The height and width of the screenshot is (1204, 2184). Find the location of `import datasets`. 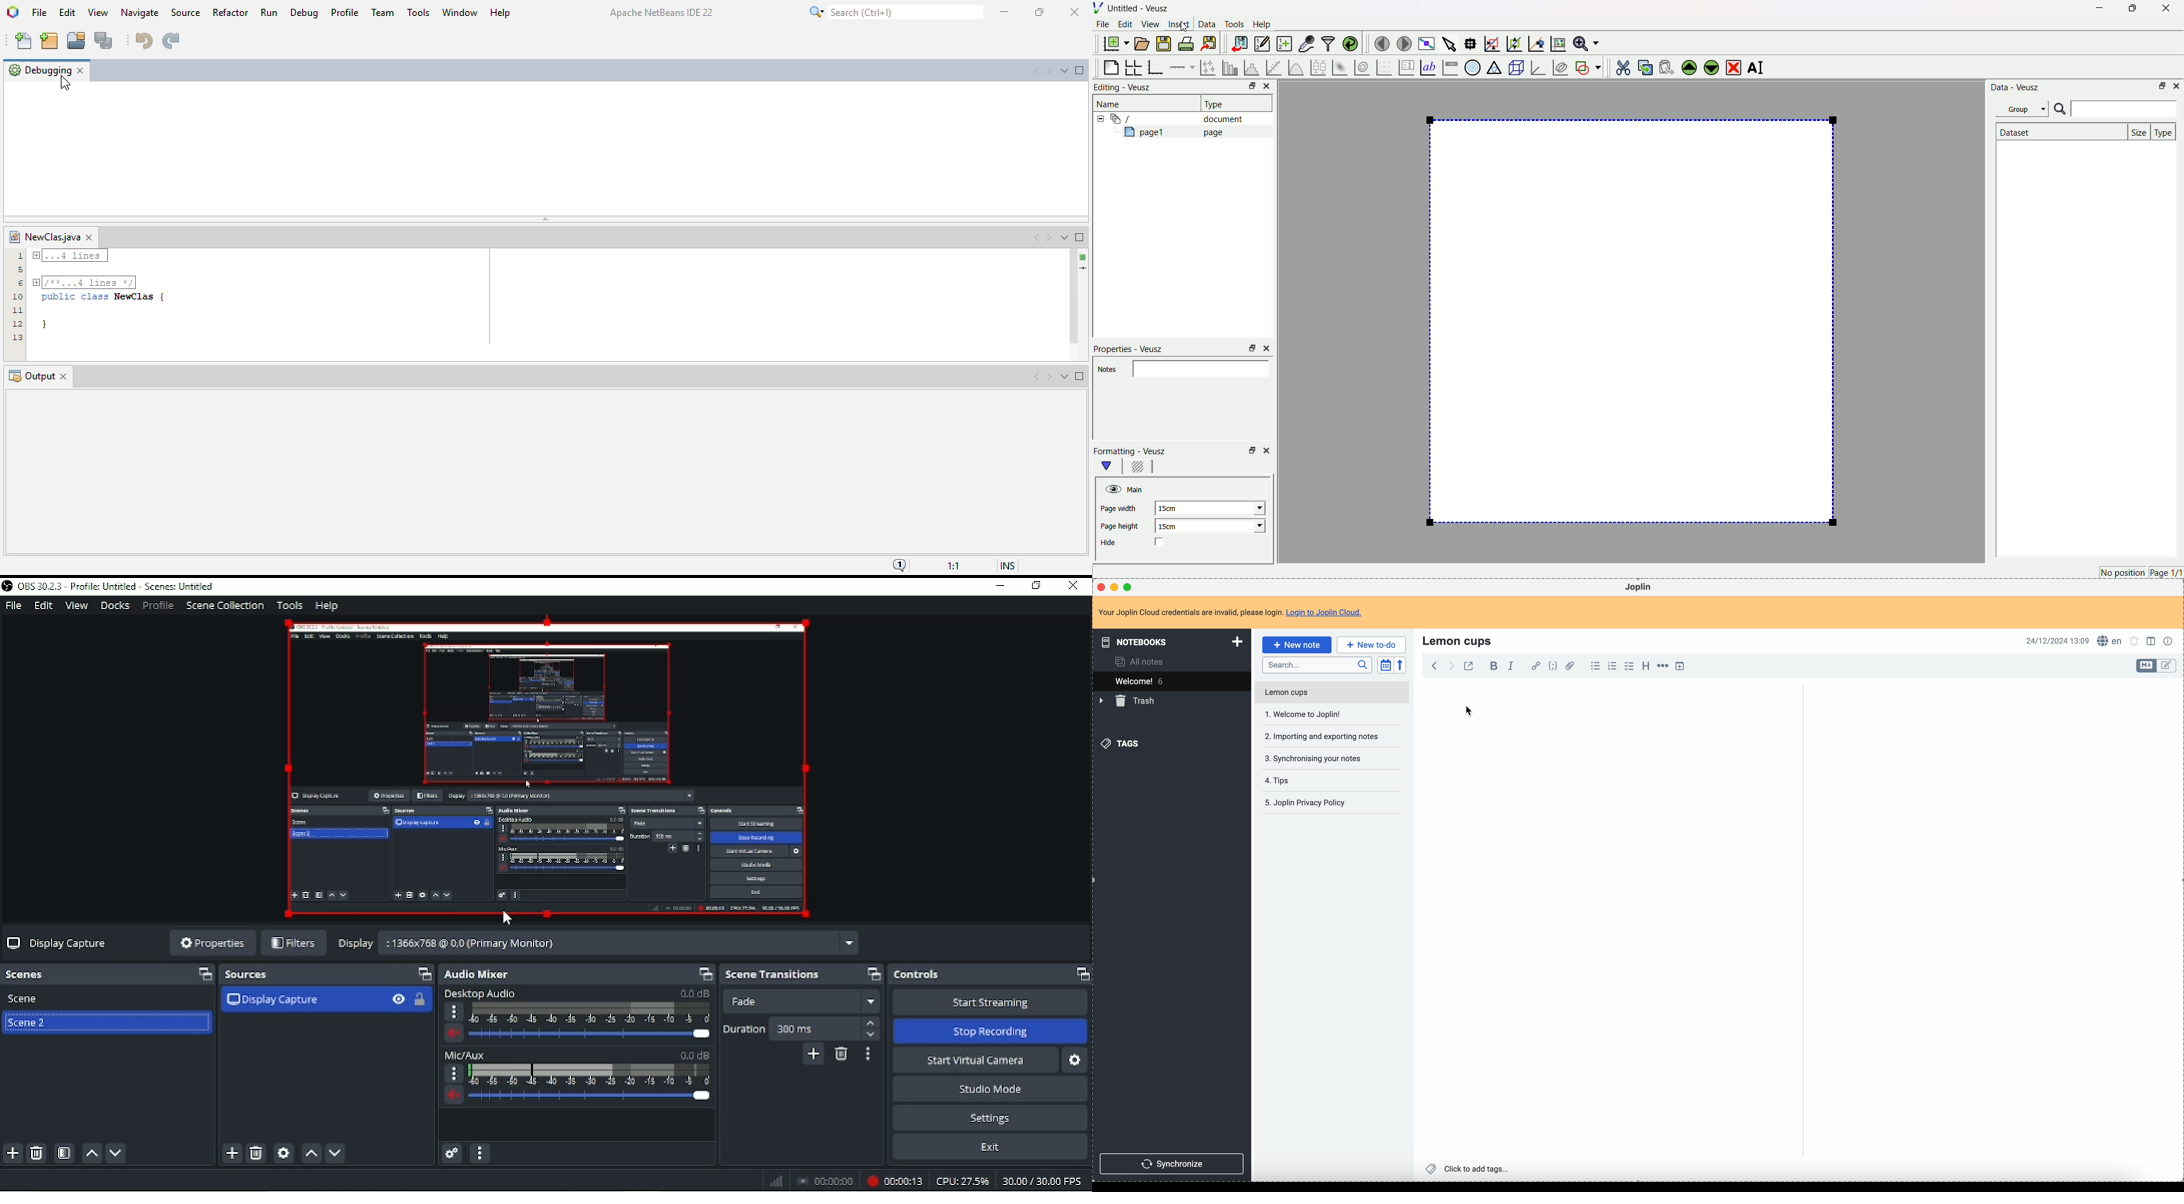

import datasets is located at coordinates (1239, 43).